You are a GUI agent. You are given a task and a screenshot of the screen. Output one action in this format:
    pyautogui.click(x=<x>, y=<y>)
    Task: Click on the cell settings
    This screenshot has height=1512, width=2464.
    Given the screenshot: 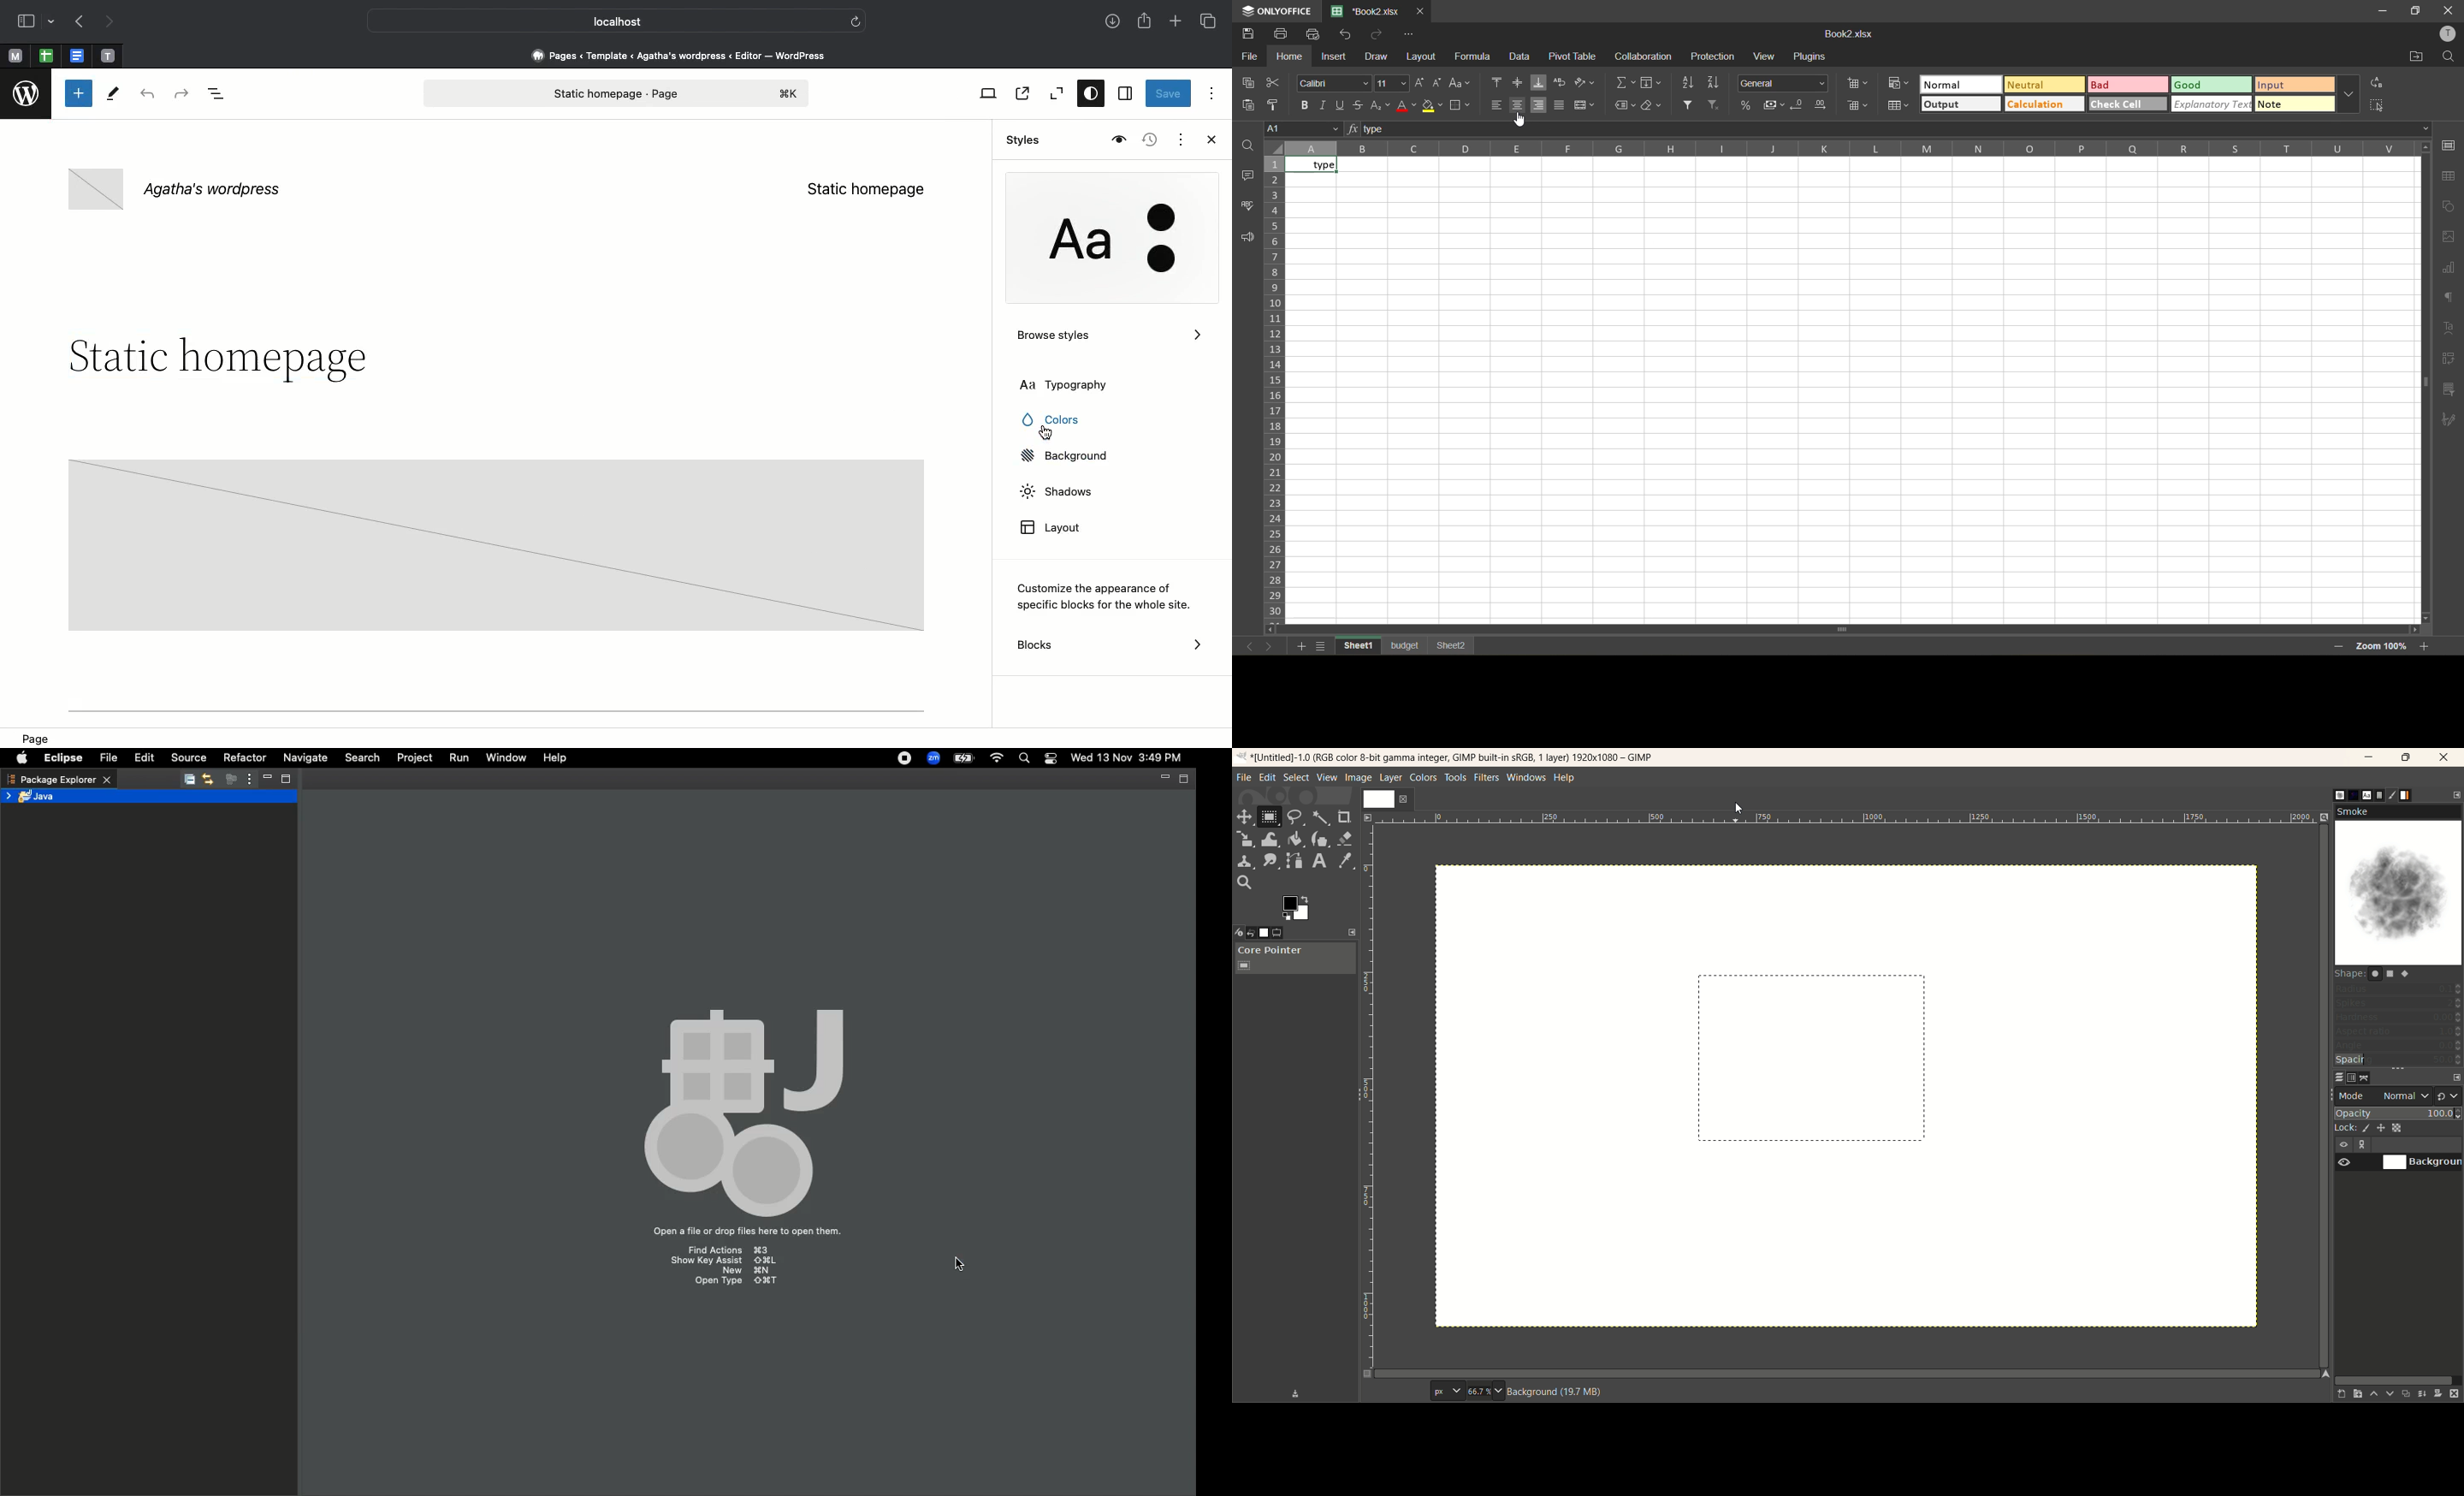 What is the action you would take?
    pyautogui.click(x=2448, y=147)
    